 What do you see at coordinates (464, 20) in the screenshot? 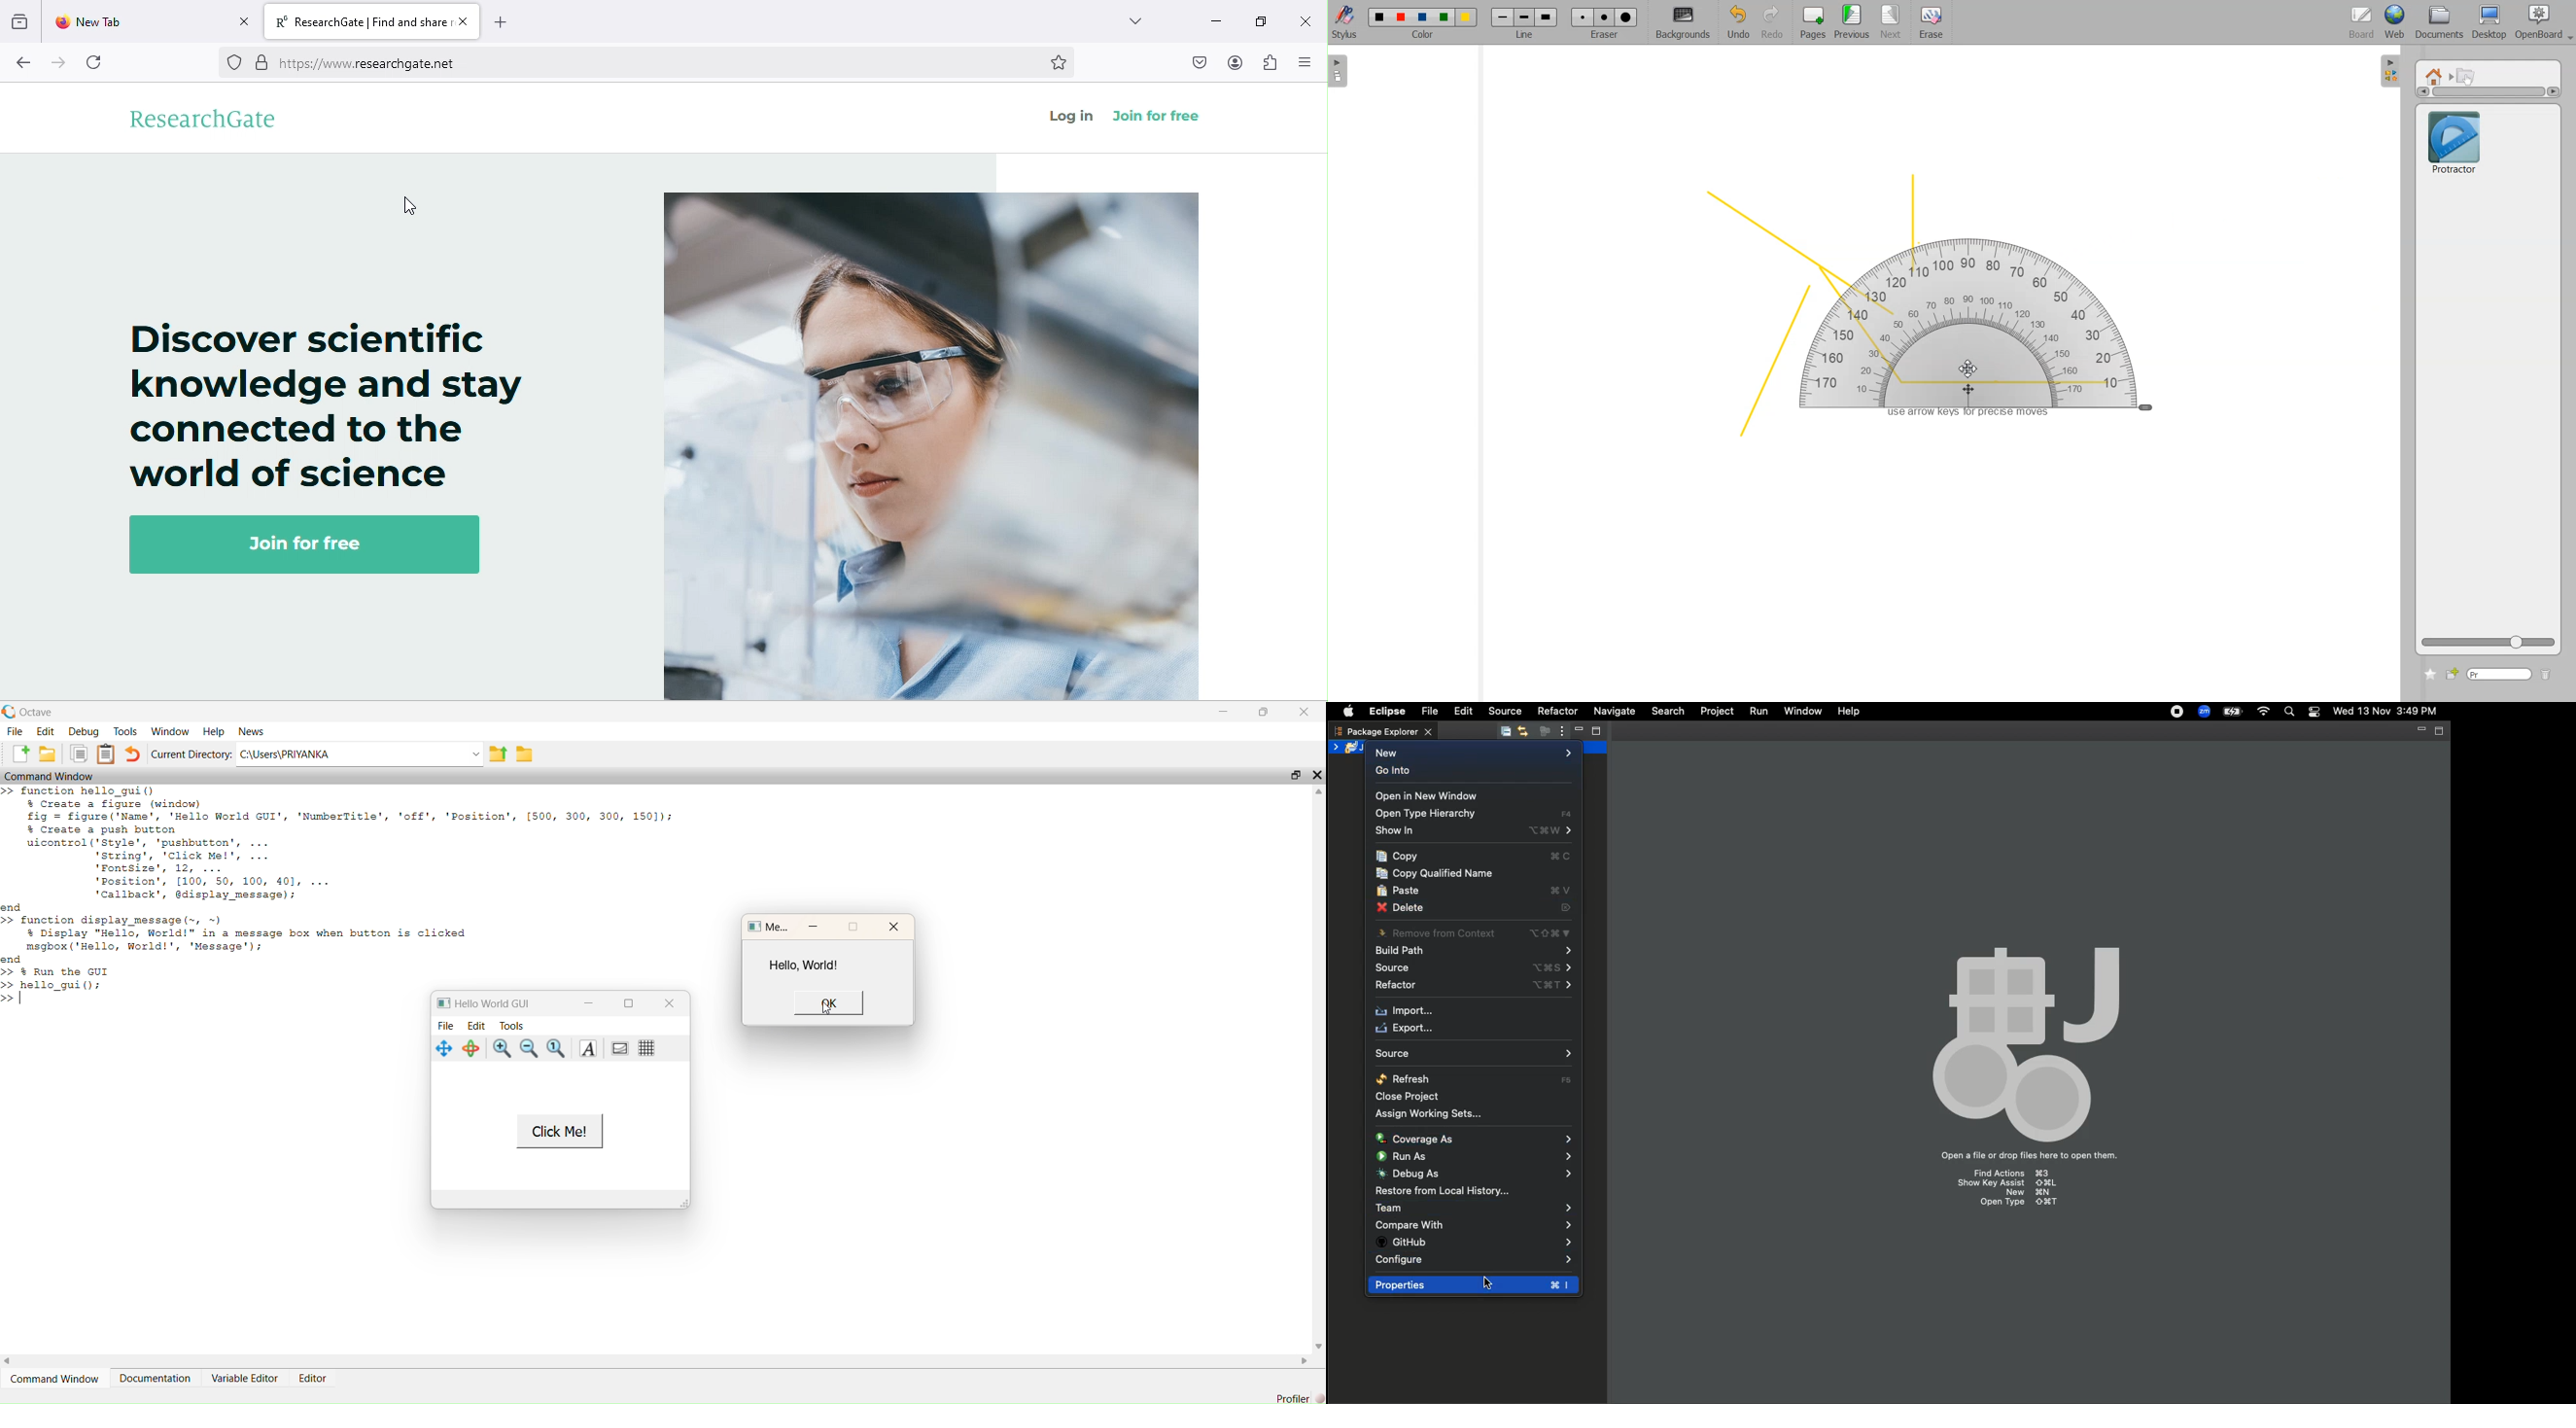
I see `close` at bounding box center [464, 20].